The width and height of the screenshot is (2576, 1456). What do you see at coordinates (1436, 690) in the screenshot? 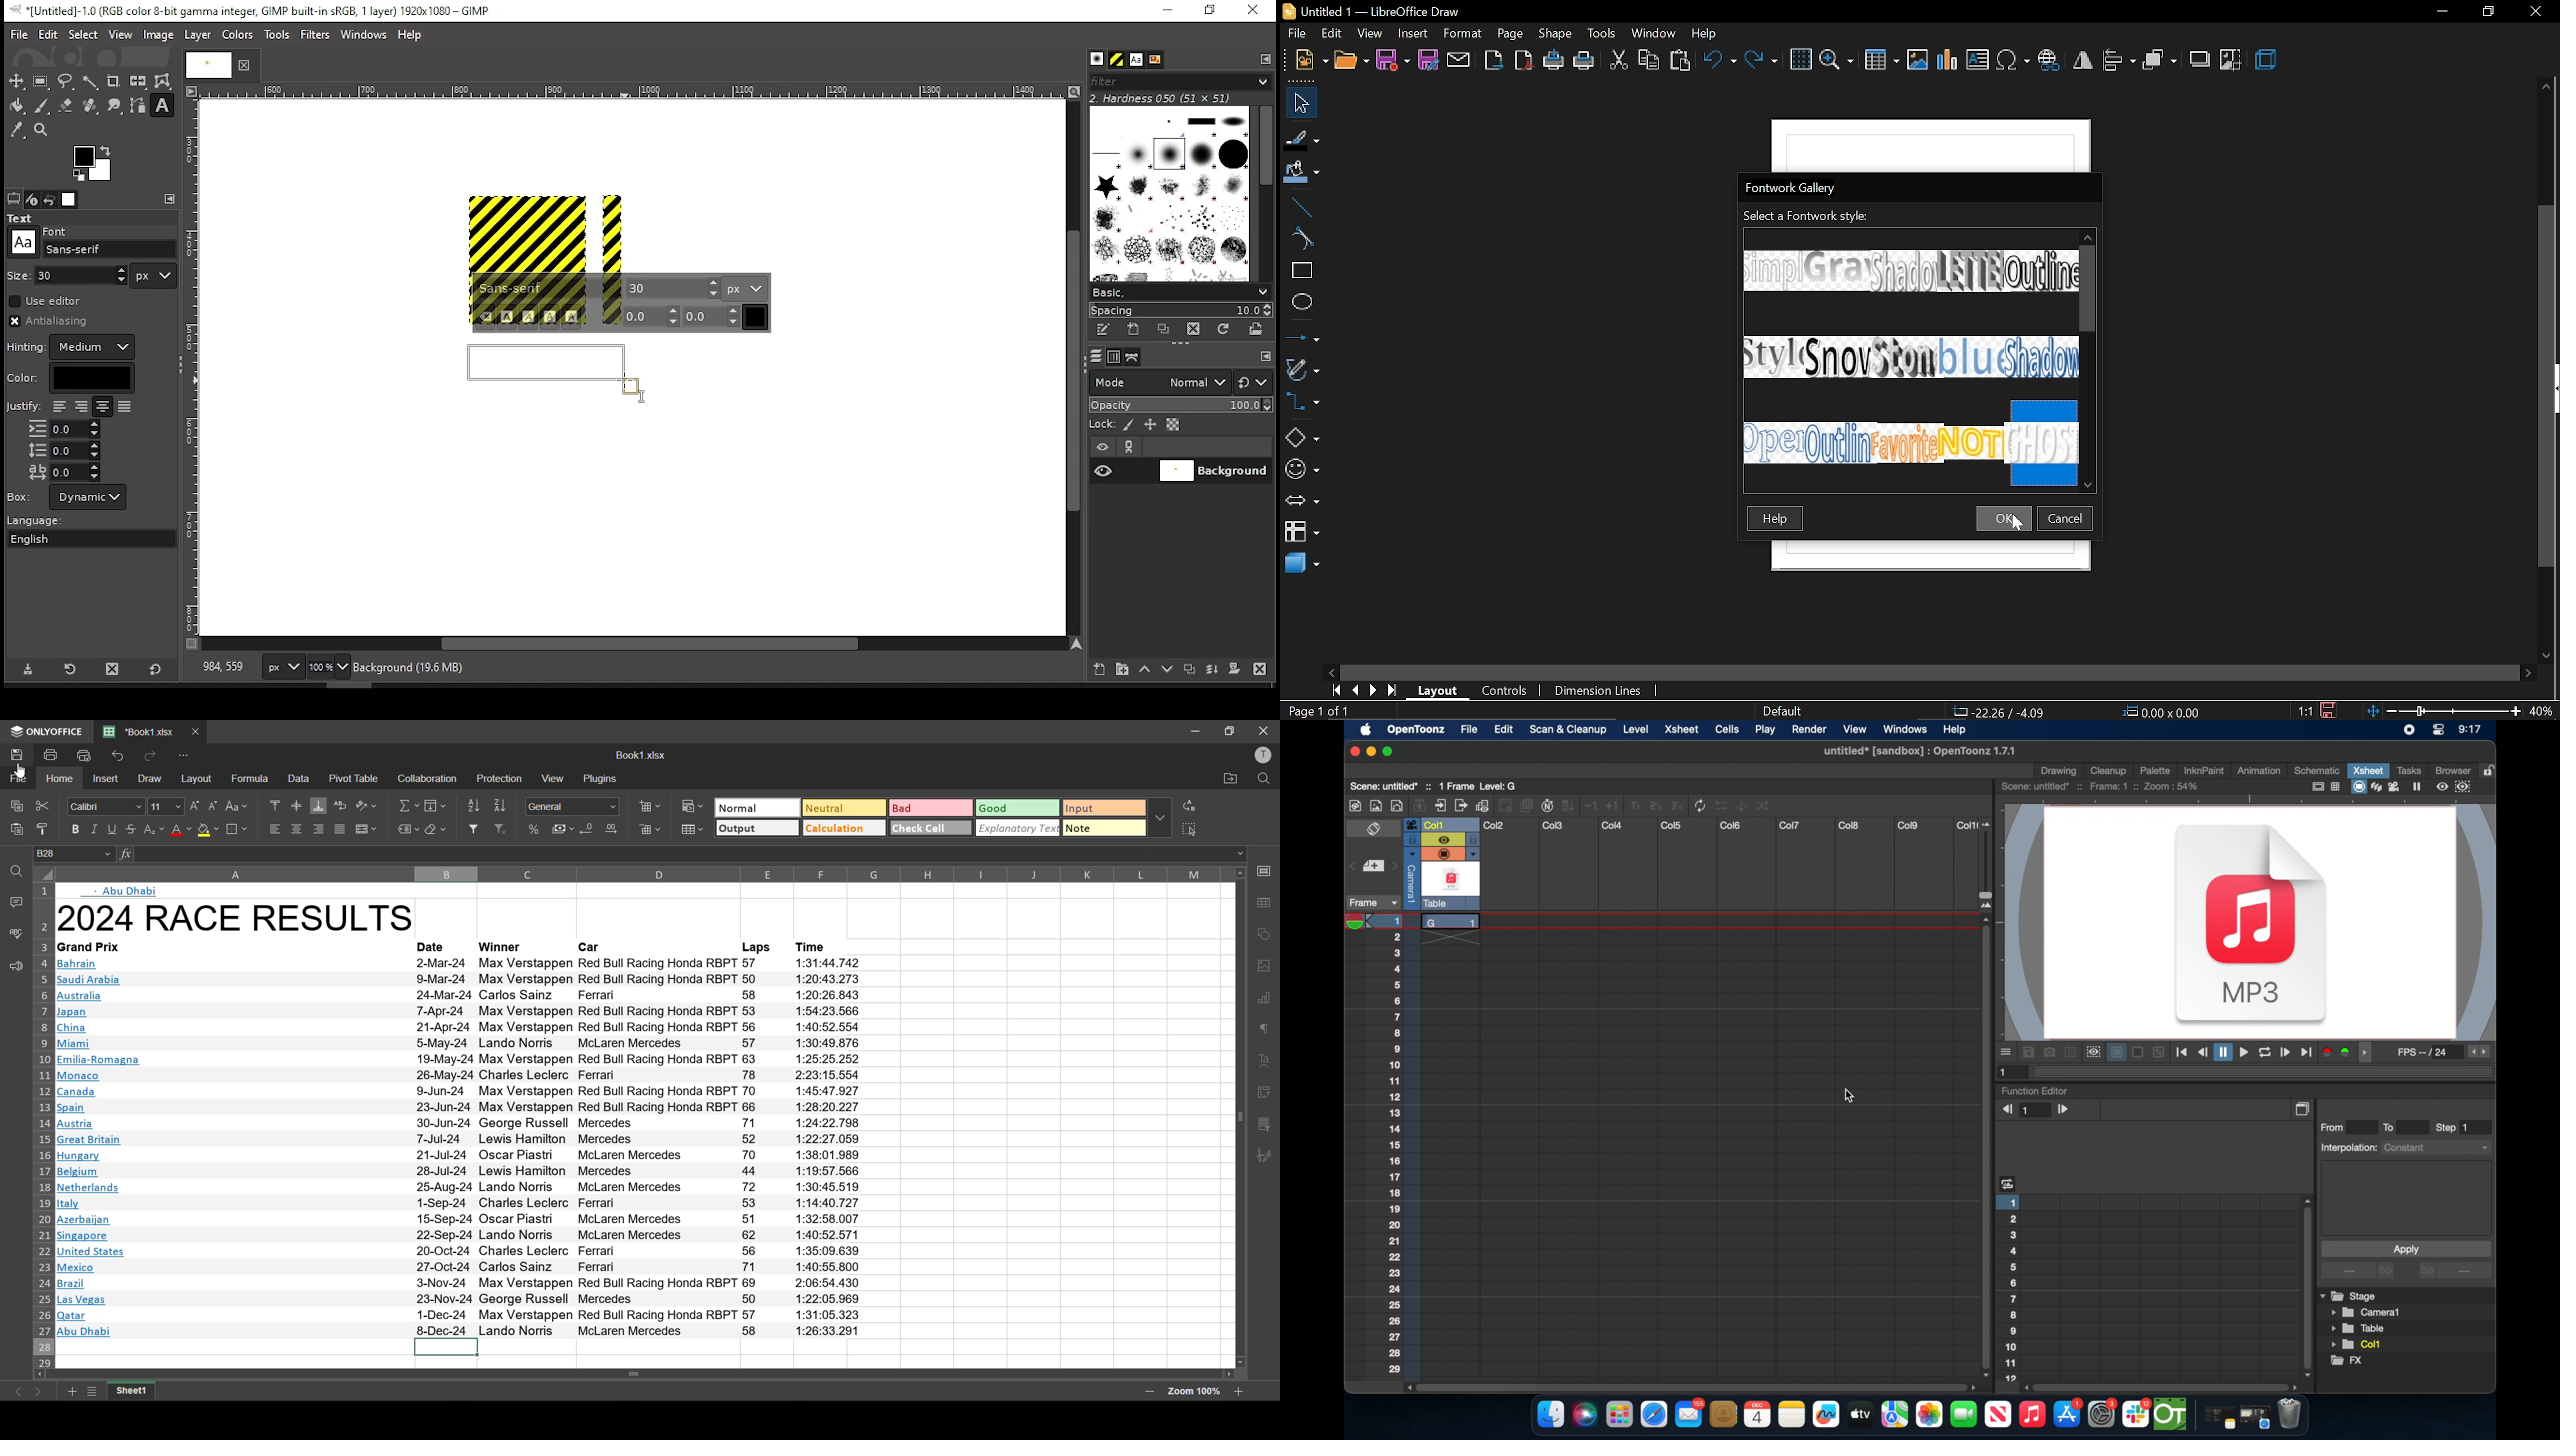
I see `layout` at bounding box center [1436, 690].